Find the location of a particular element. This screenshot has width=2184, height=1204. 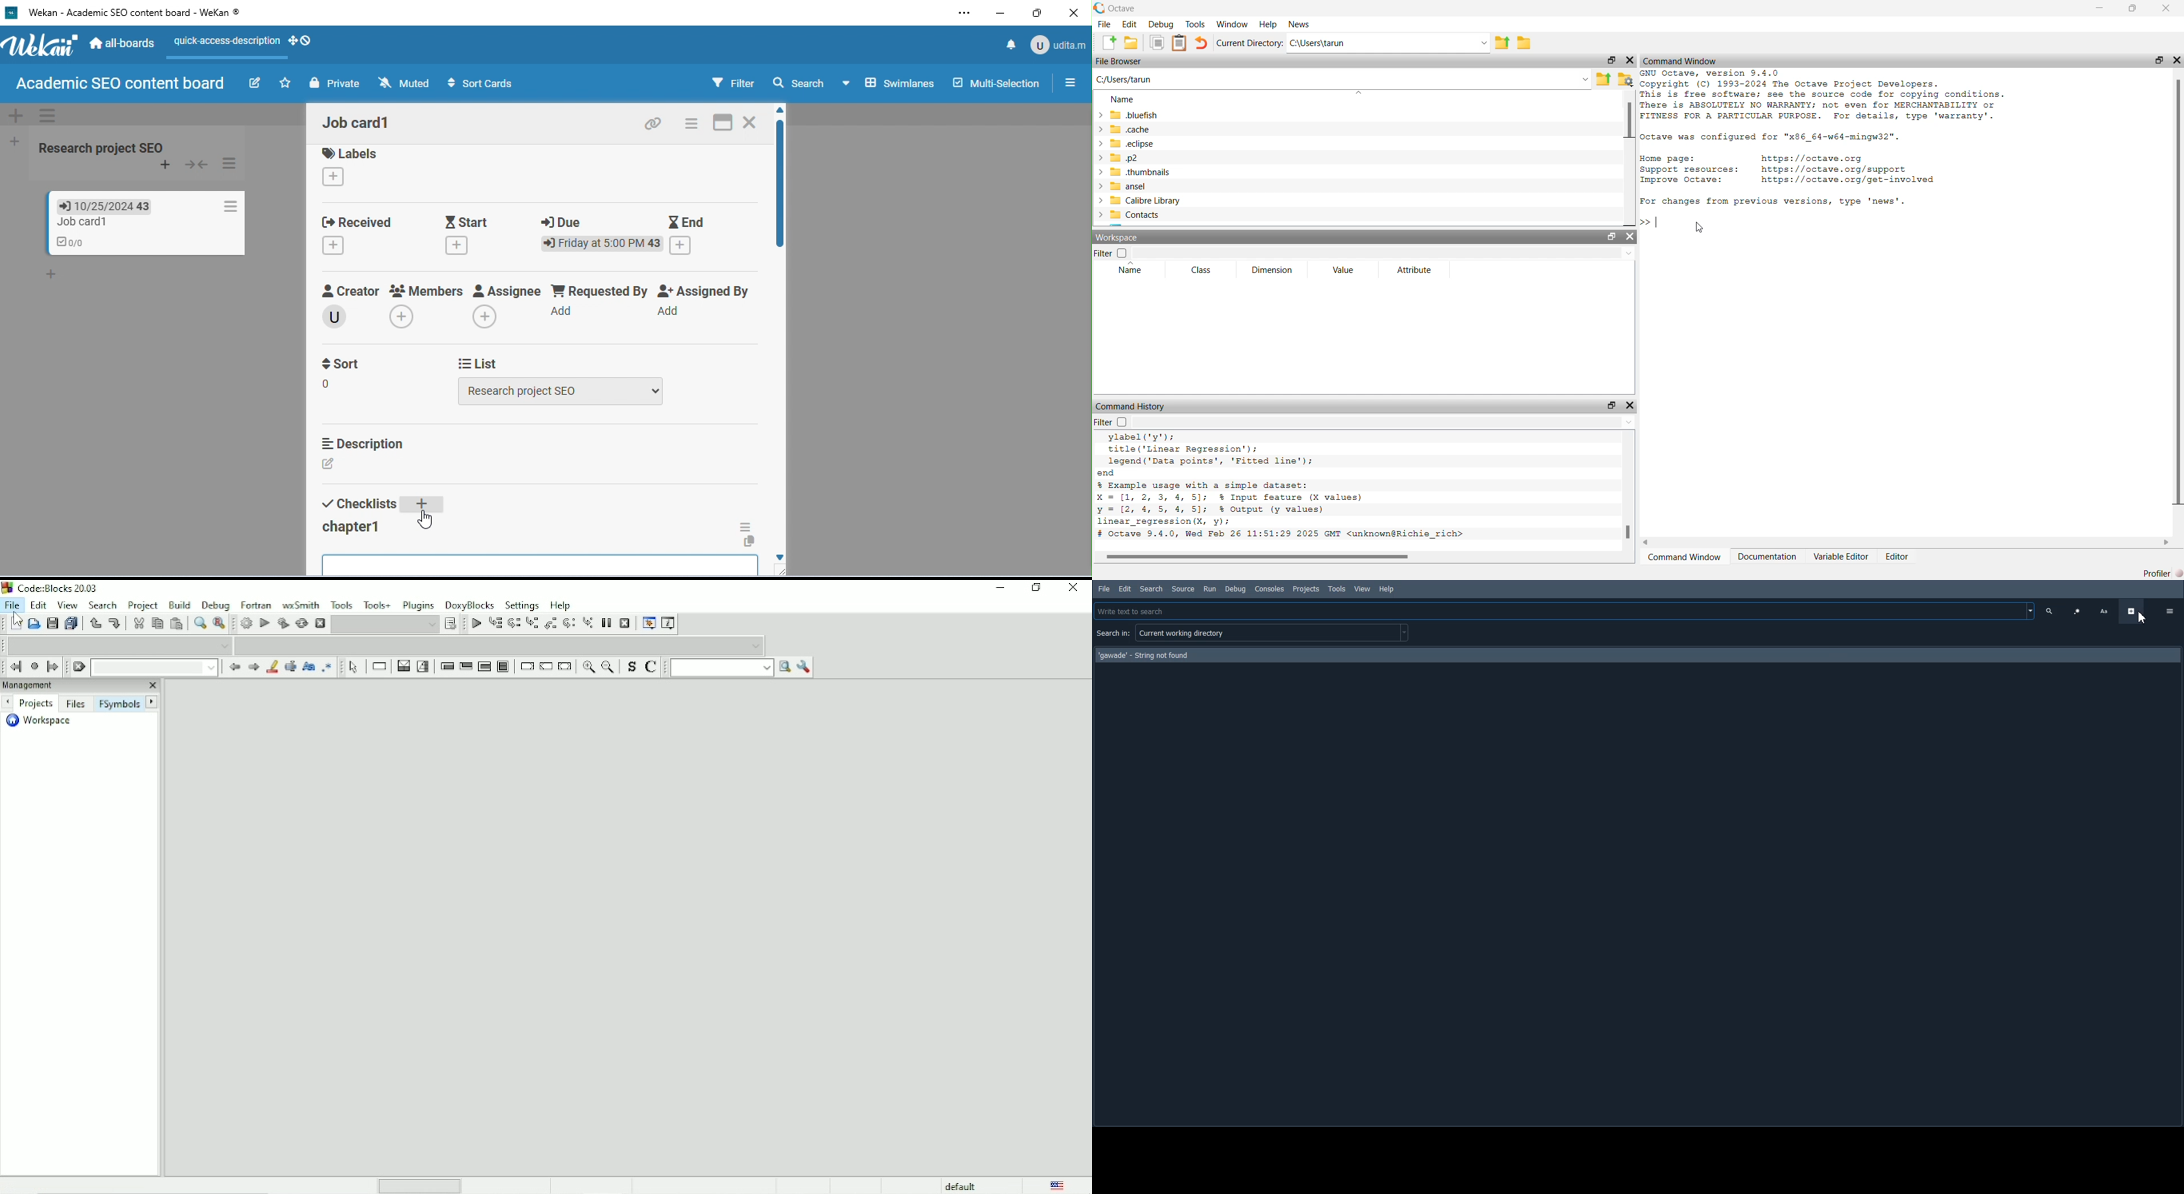

Debug is located at coordinates (215, 605).